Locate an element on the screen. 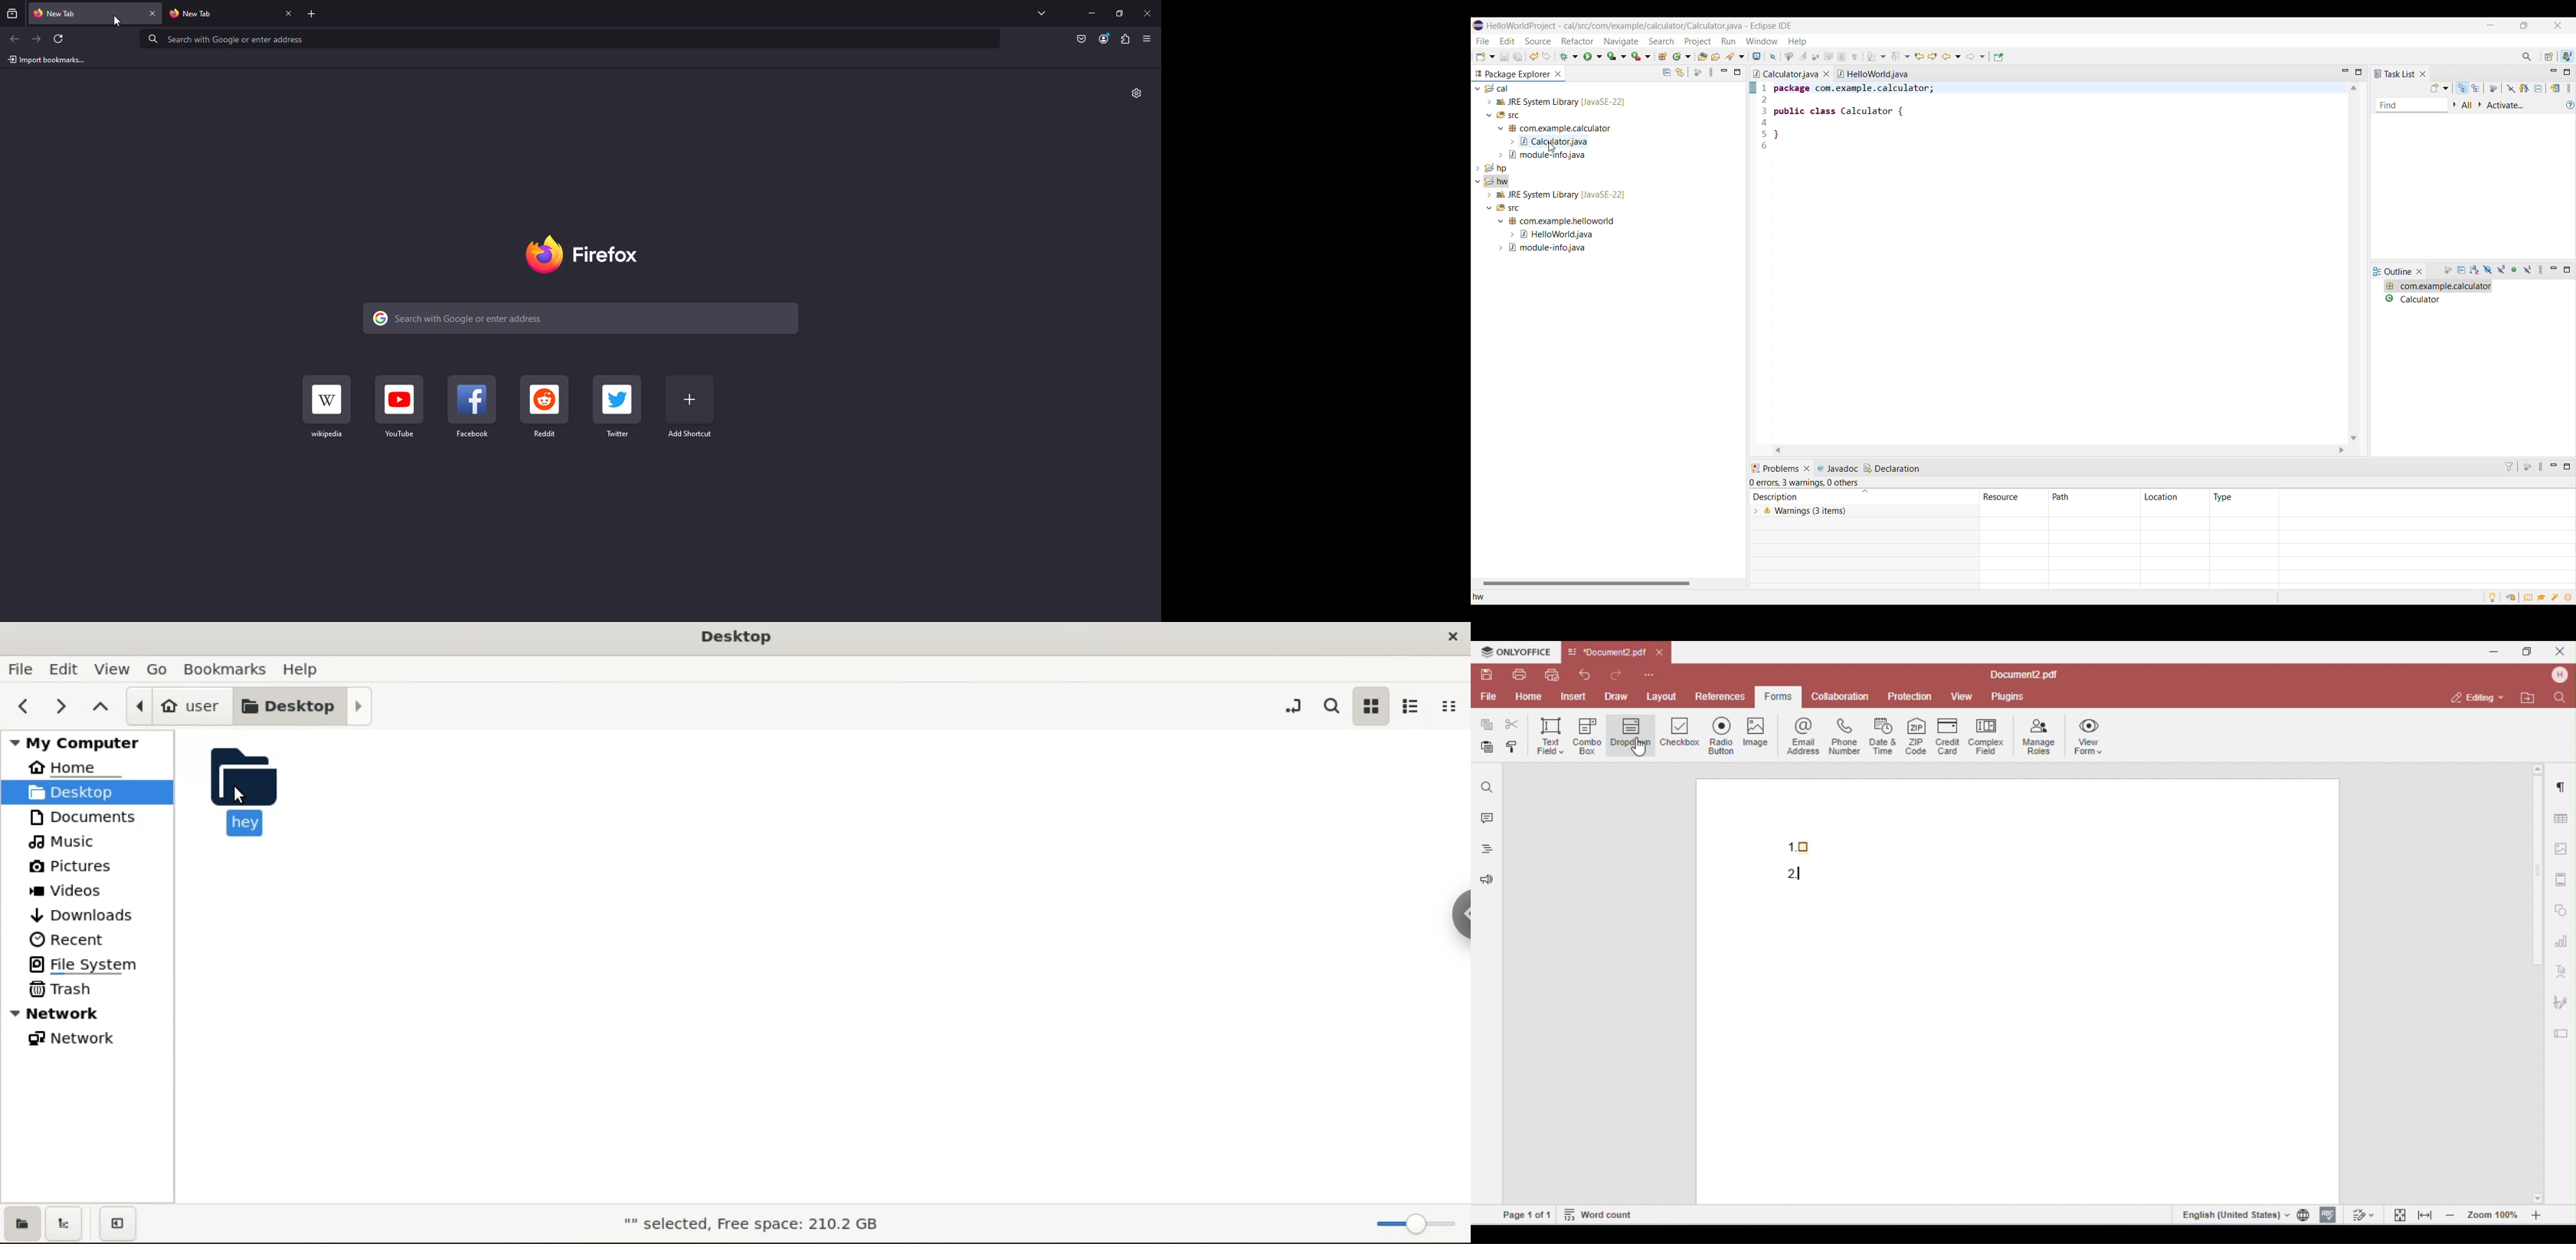 The image size is (2576, 1260). Logo is located at coordinates (589, 254).